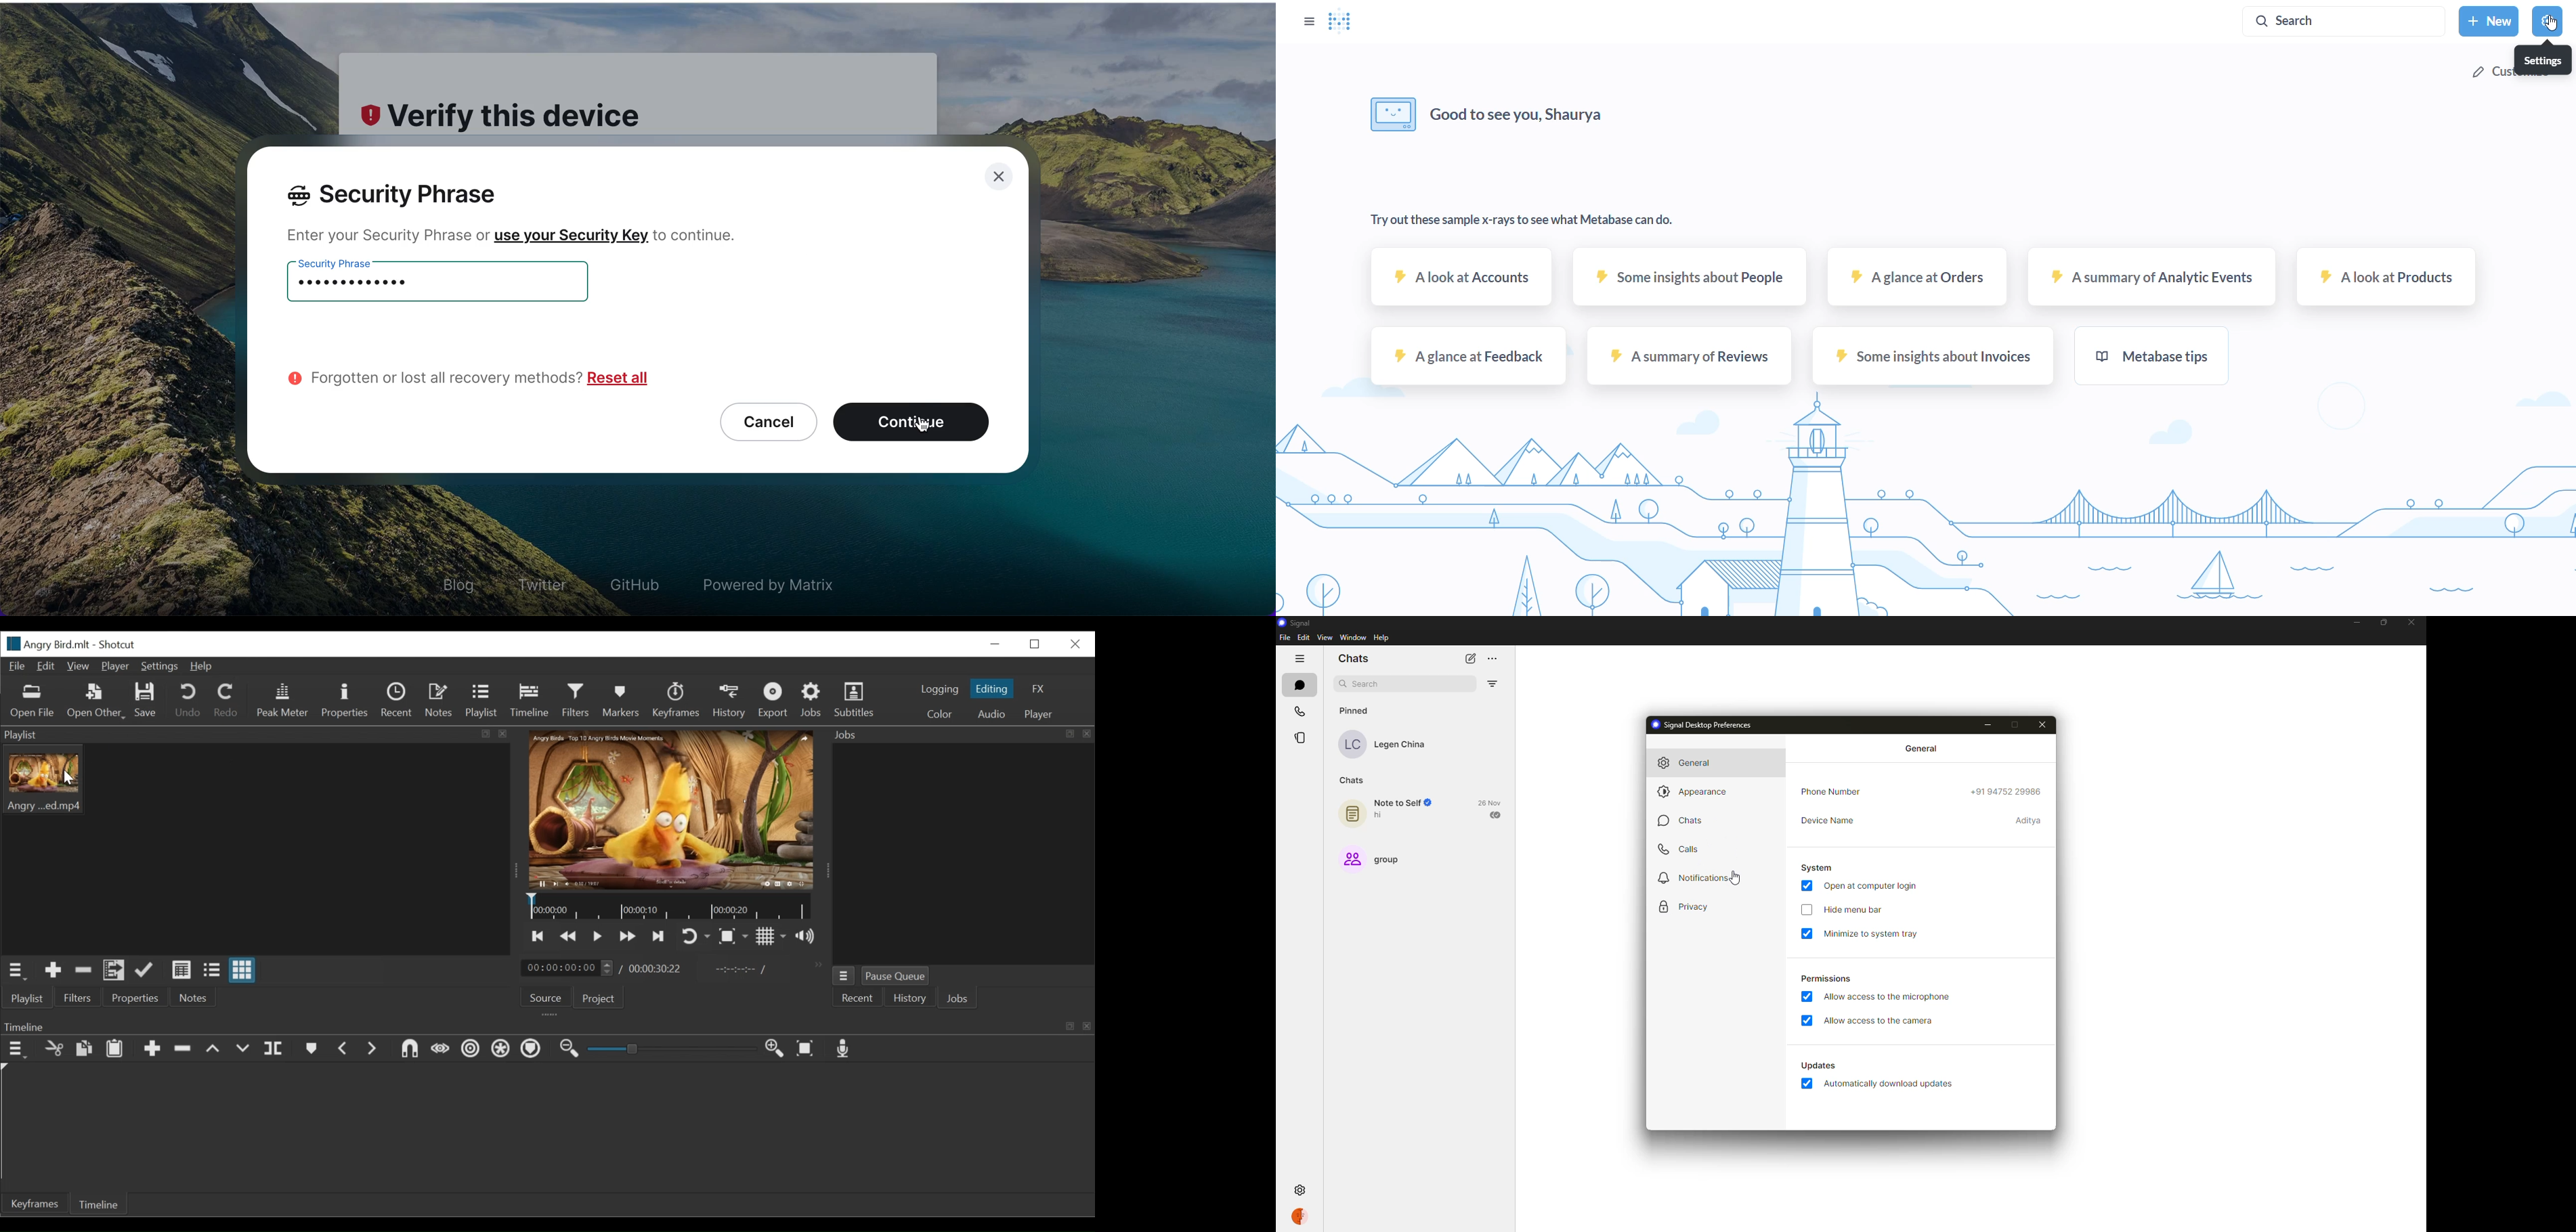 The height and width of the screenshot is (1232, 2576). What do you see at coordinates (2029, 822) in the screenshot?
I see `device name` at bounding box center [2029, 822].